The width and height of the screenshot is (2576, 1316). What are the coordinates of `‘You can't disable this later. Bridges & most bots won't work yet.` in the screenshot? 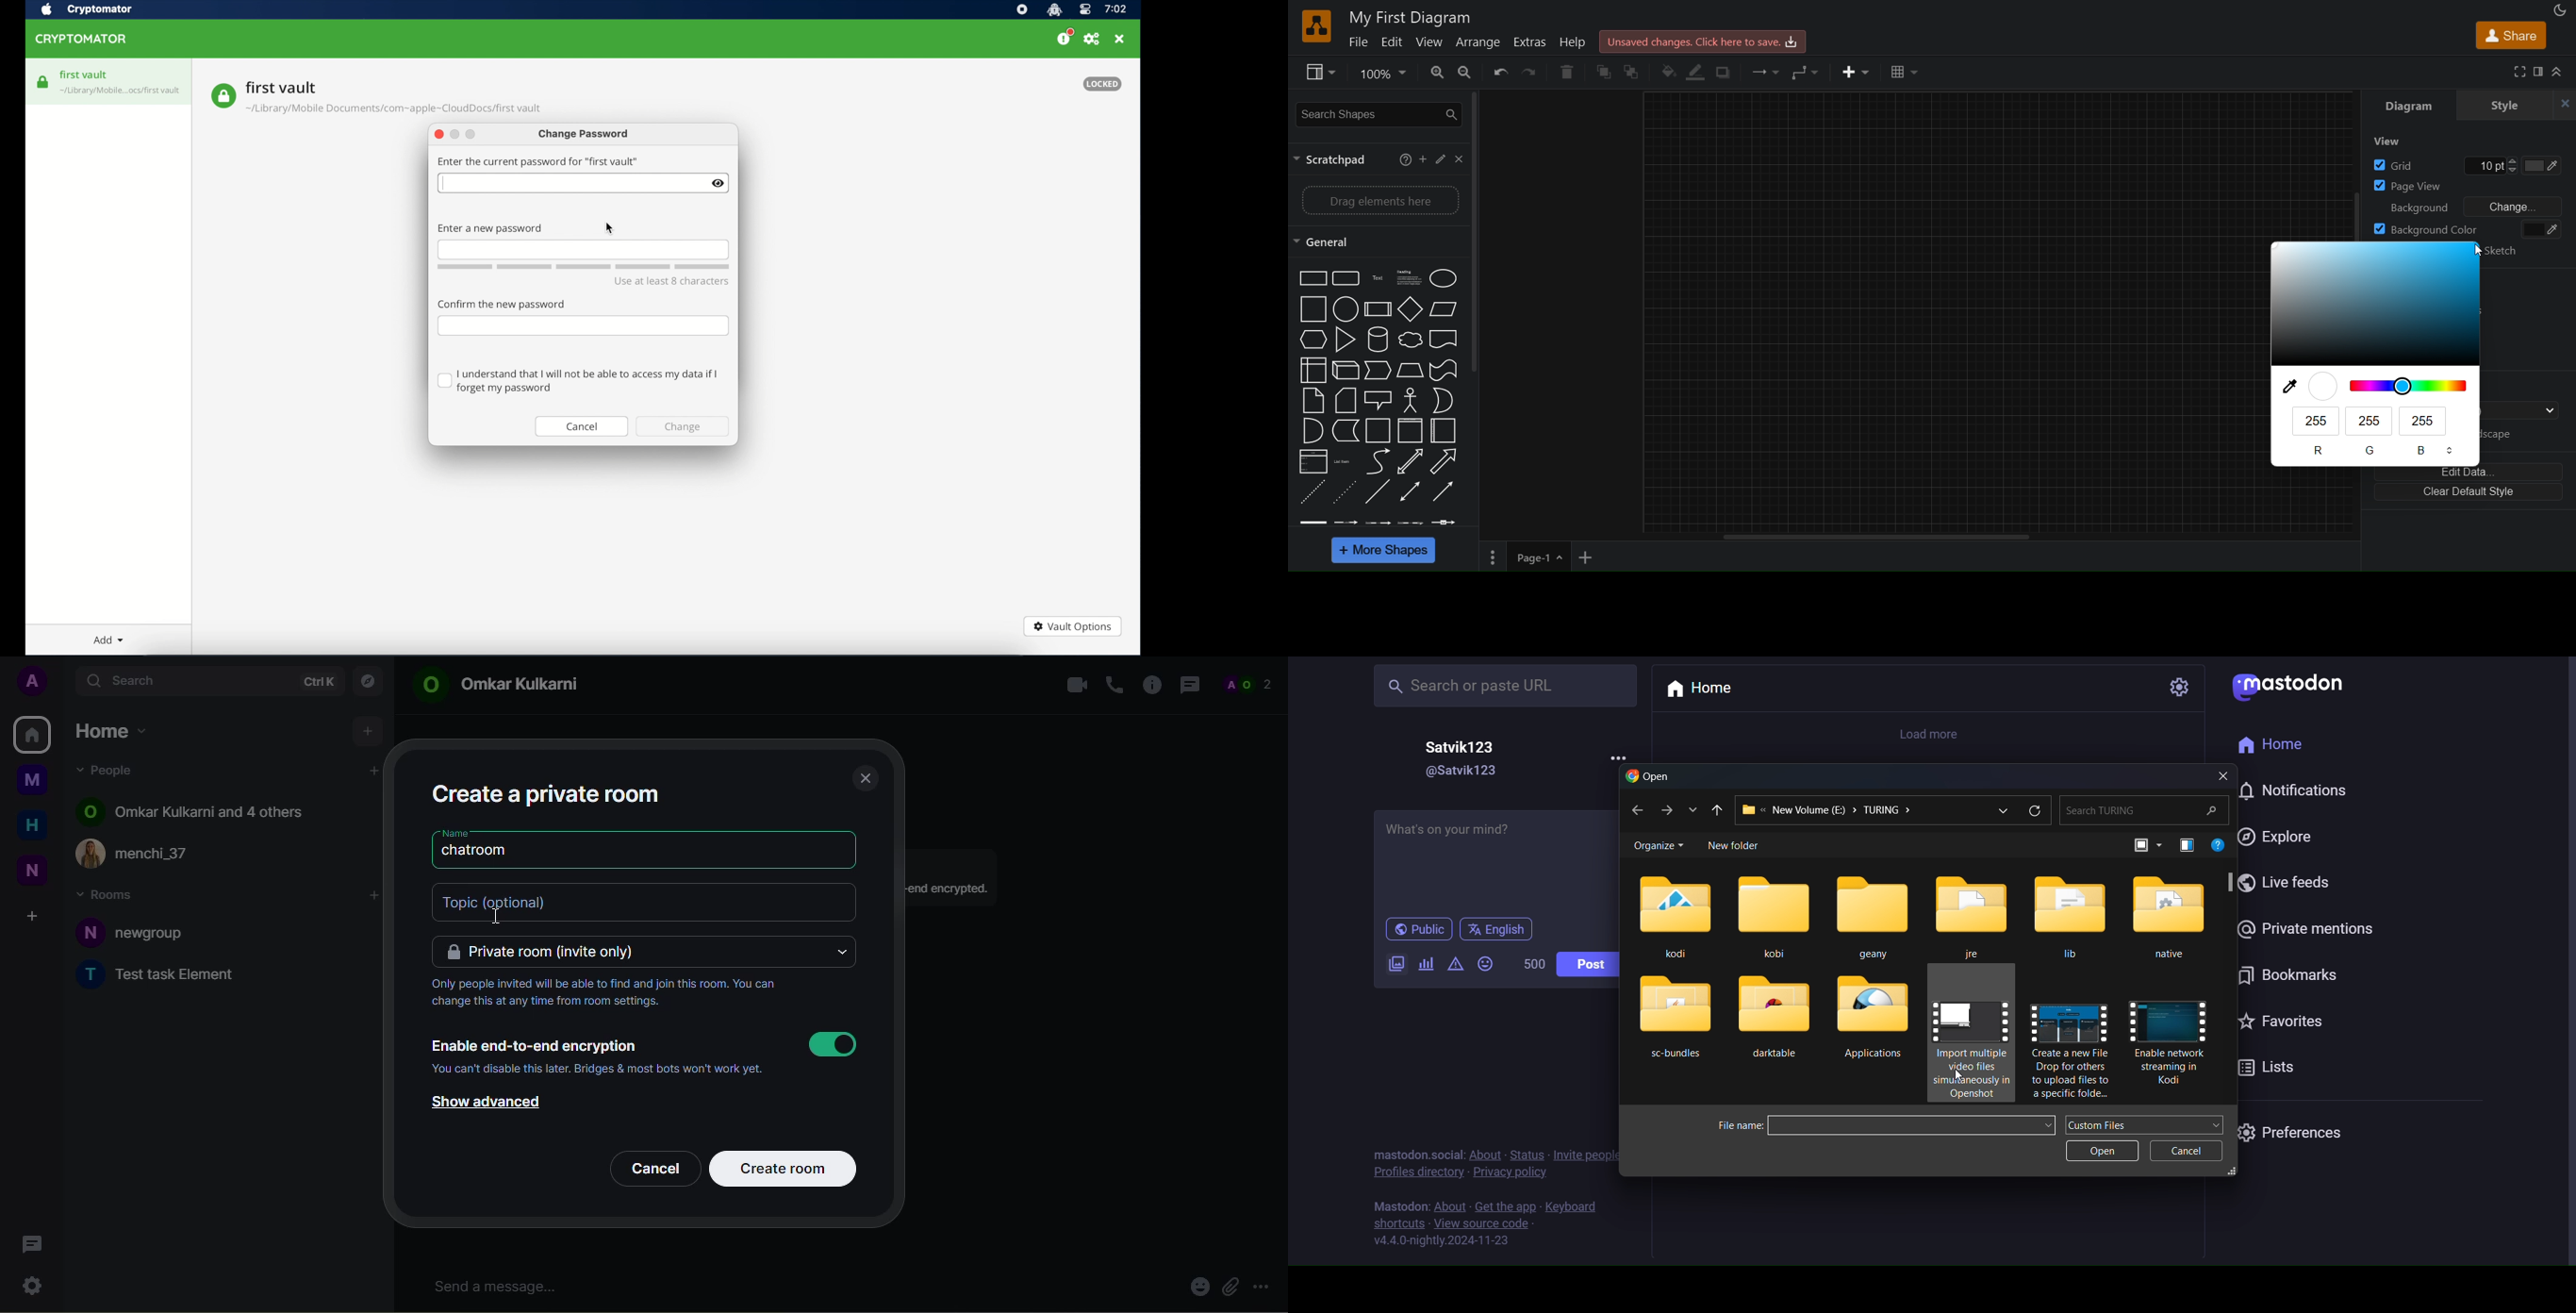 It's located at (619, 1069).